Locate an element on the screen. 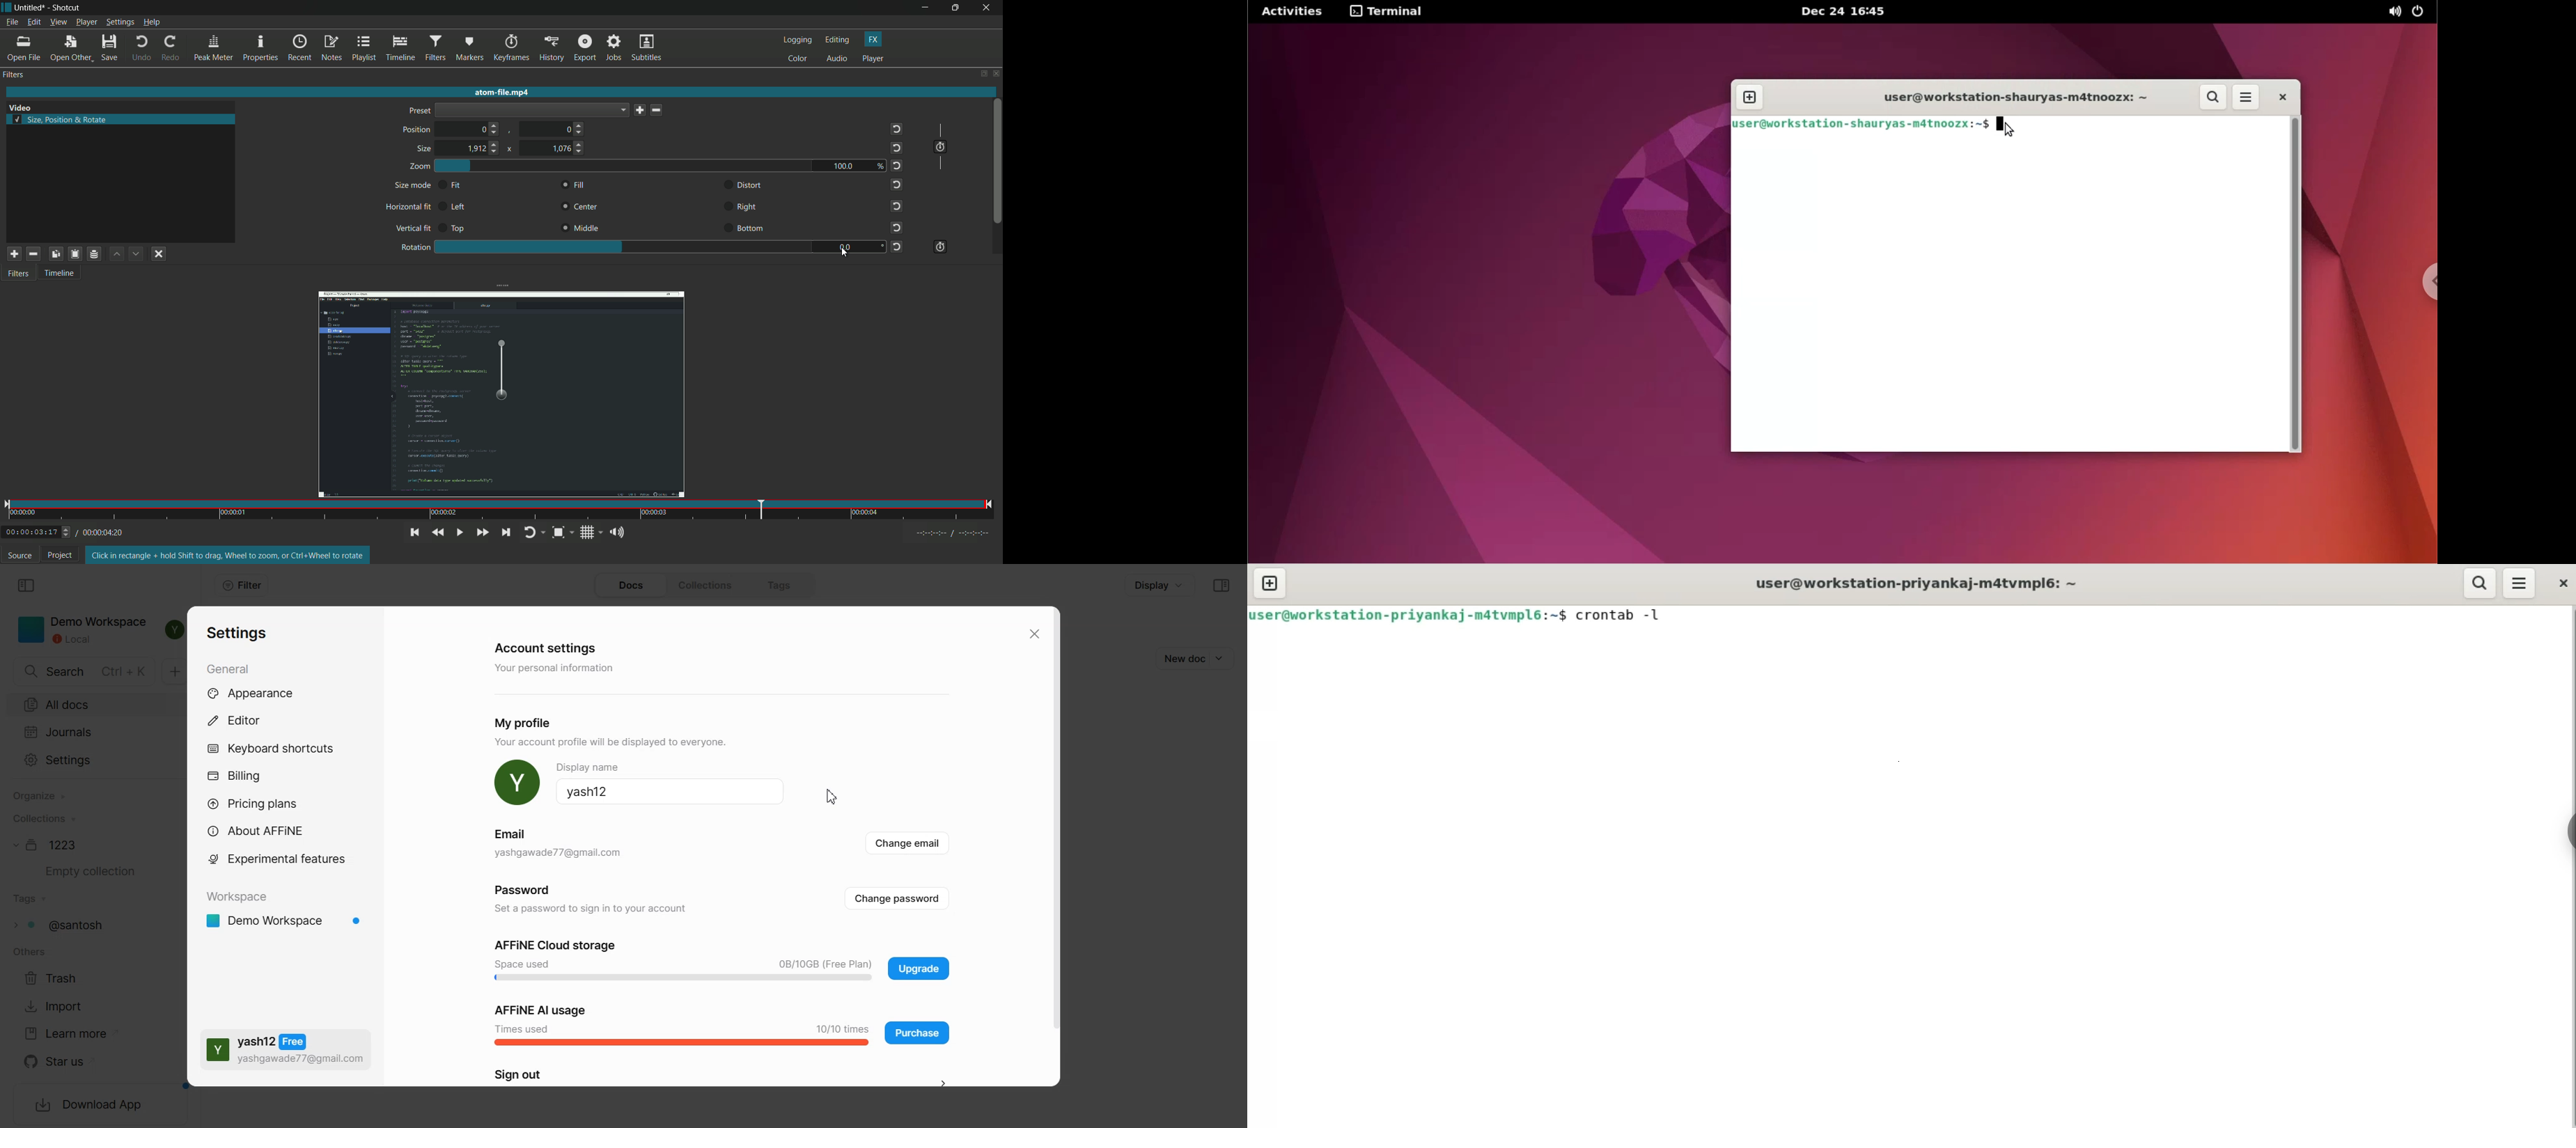 The width and height of the screenshot is (2576, 1148). top is located at coordinates (456, 230).